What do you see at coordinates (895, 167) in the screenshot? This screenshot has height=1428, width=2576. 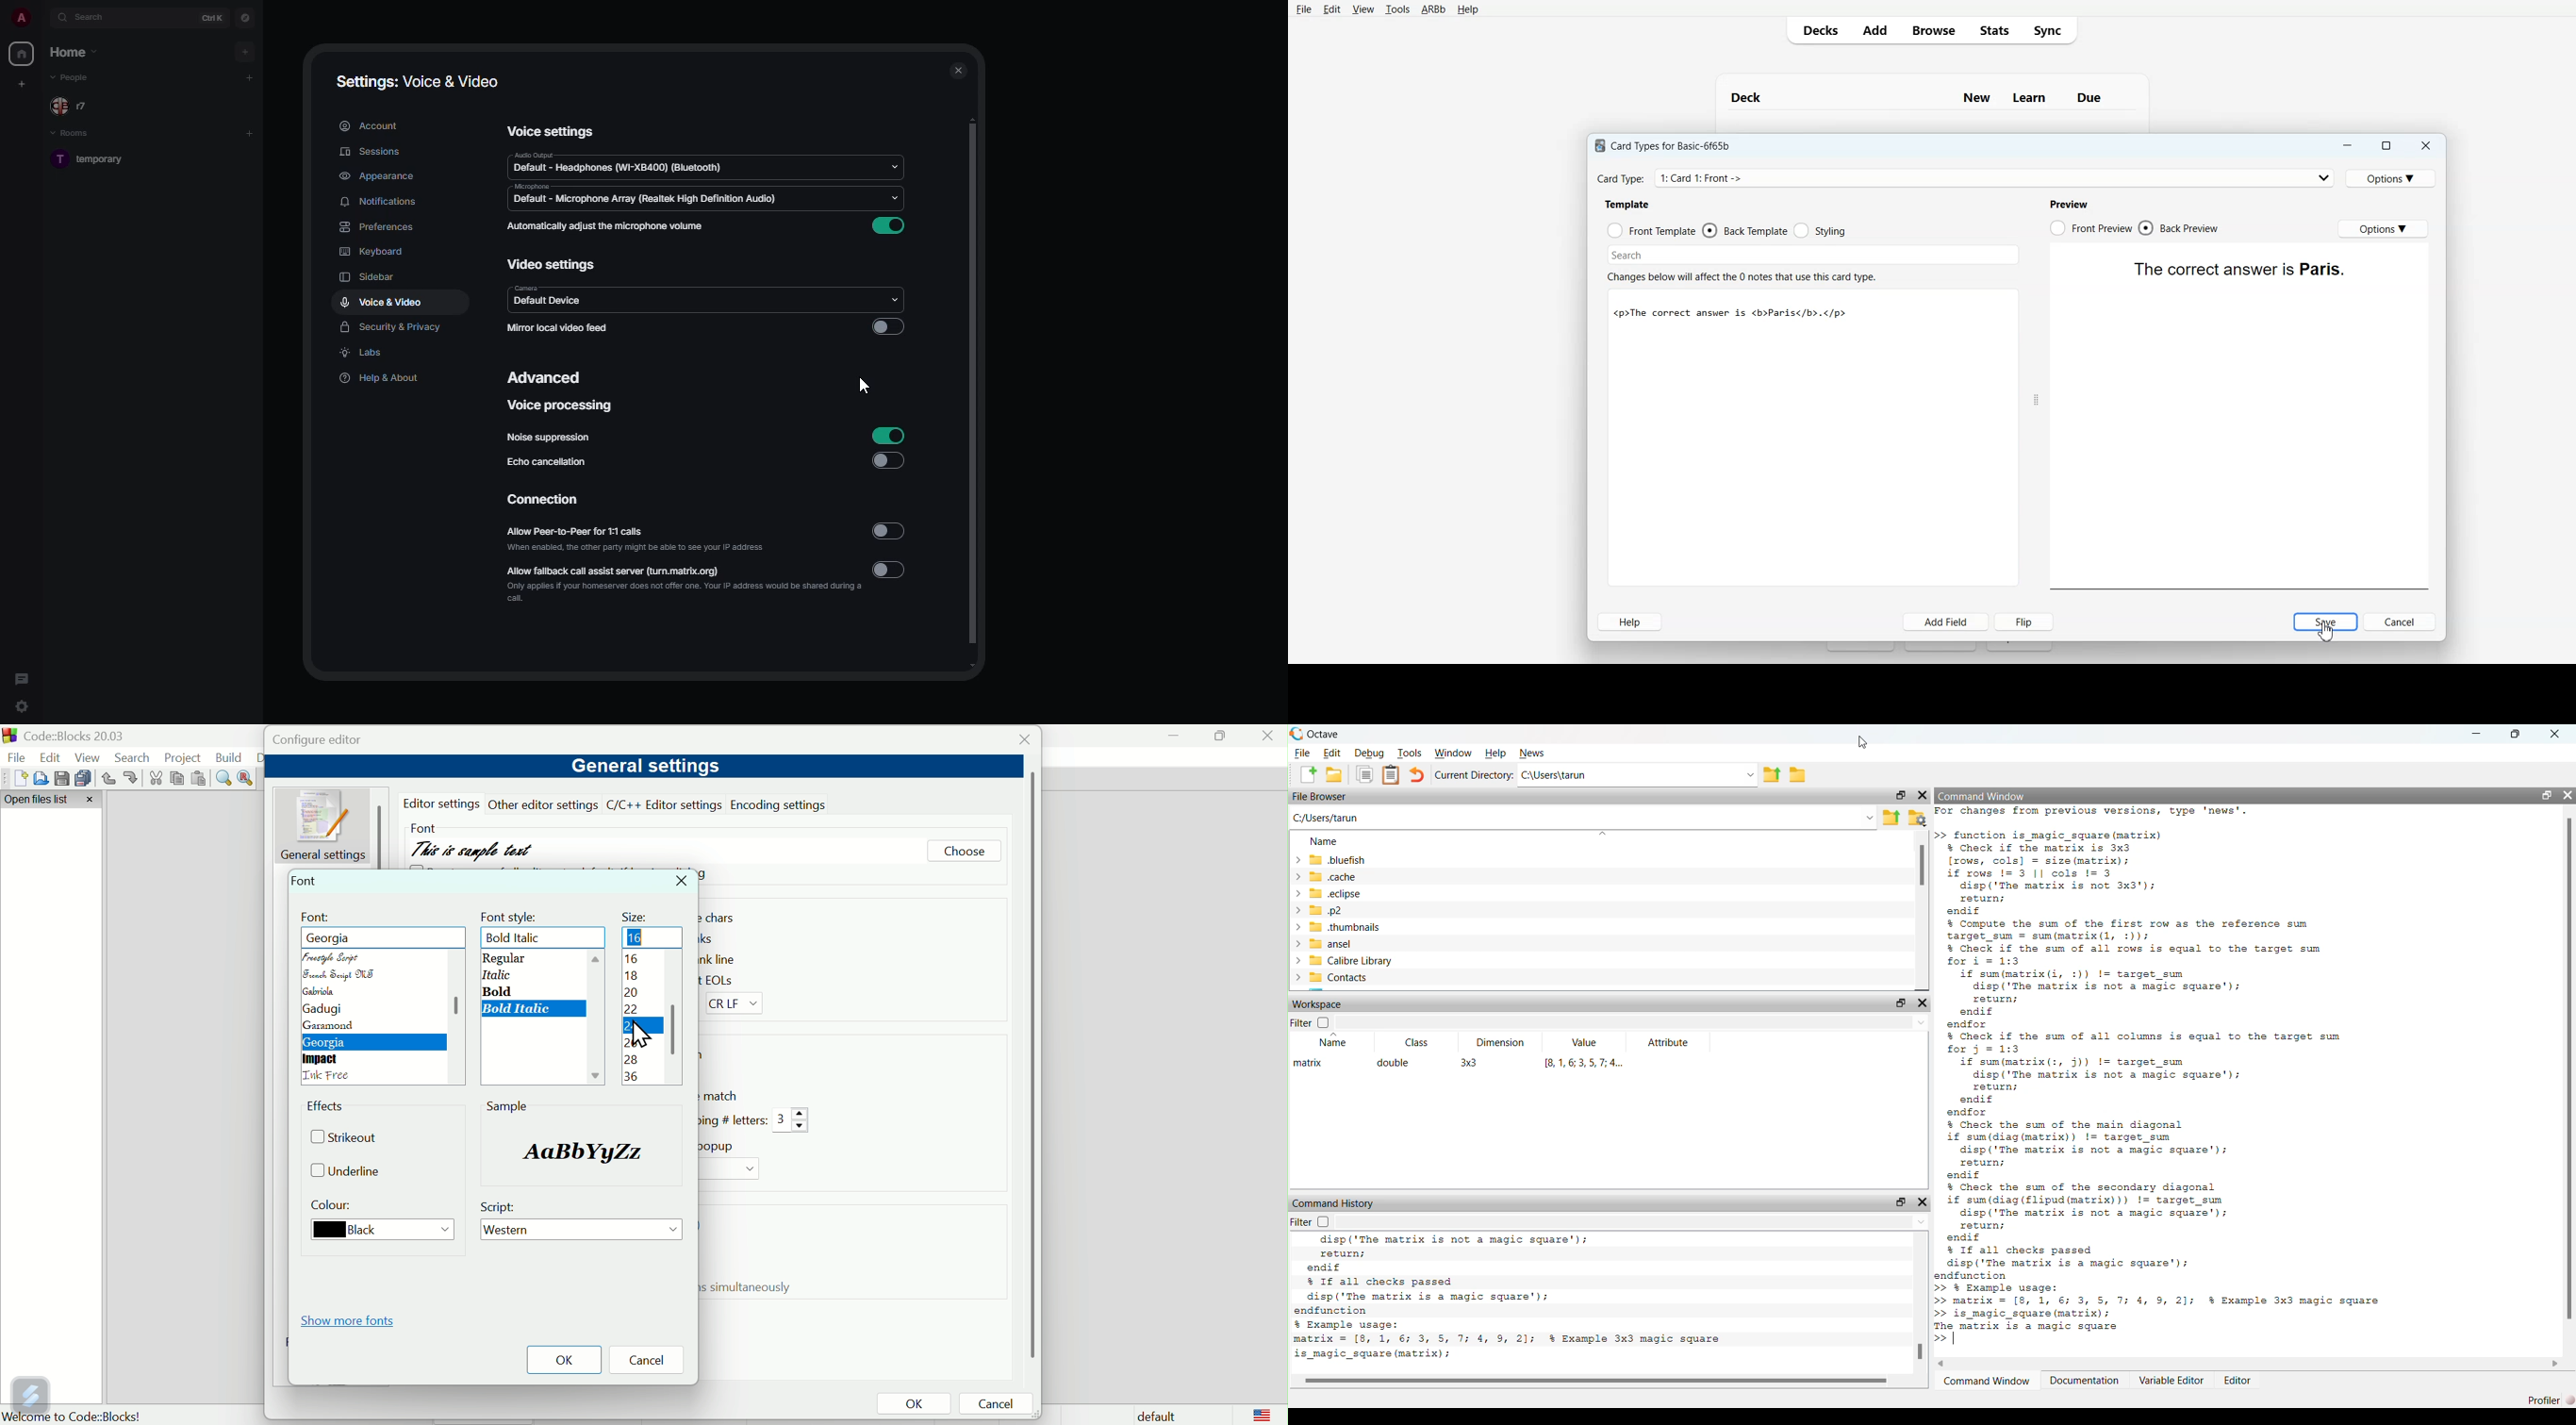 I see `drop down` at bounding box center [895, 167].